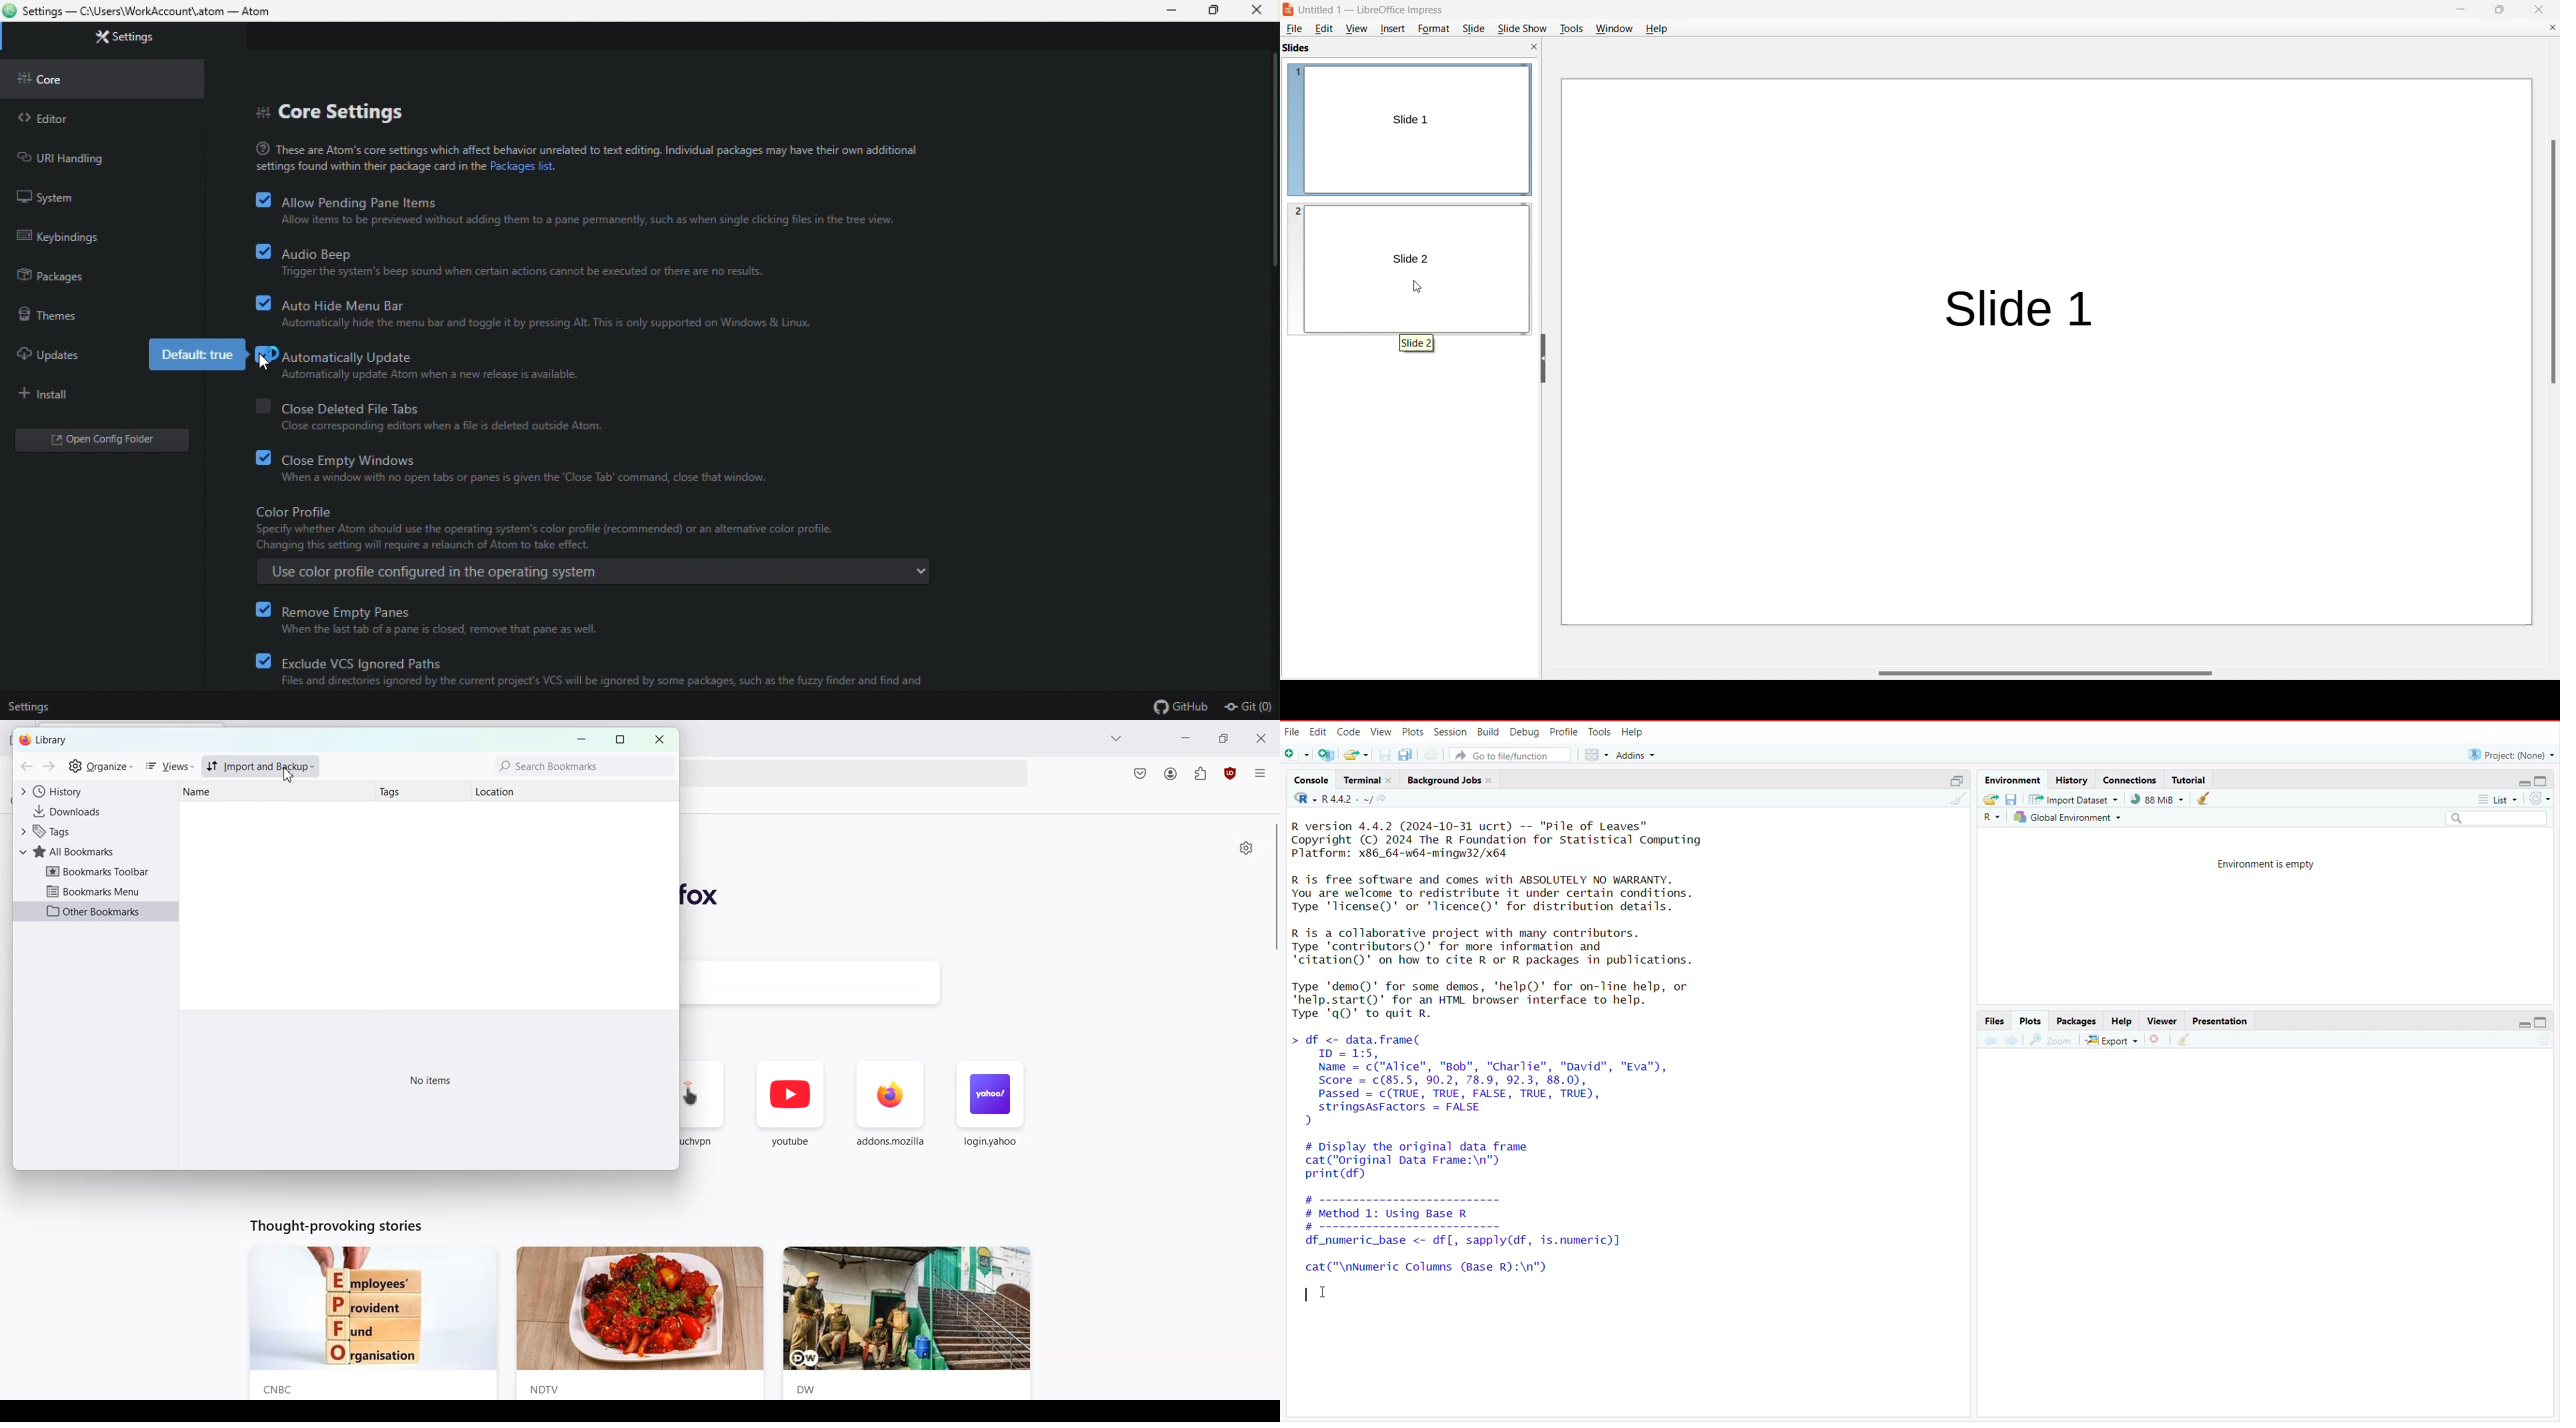 The height and width of the screenshot is (1428, 2576). I want to click on Code, so click(1348, 729).